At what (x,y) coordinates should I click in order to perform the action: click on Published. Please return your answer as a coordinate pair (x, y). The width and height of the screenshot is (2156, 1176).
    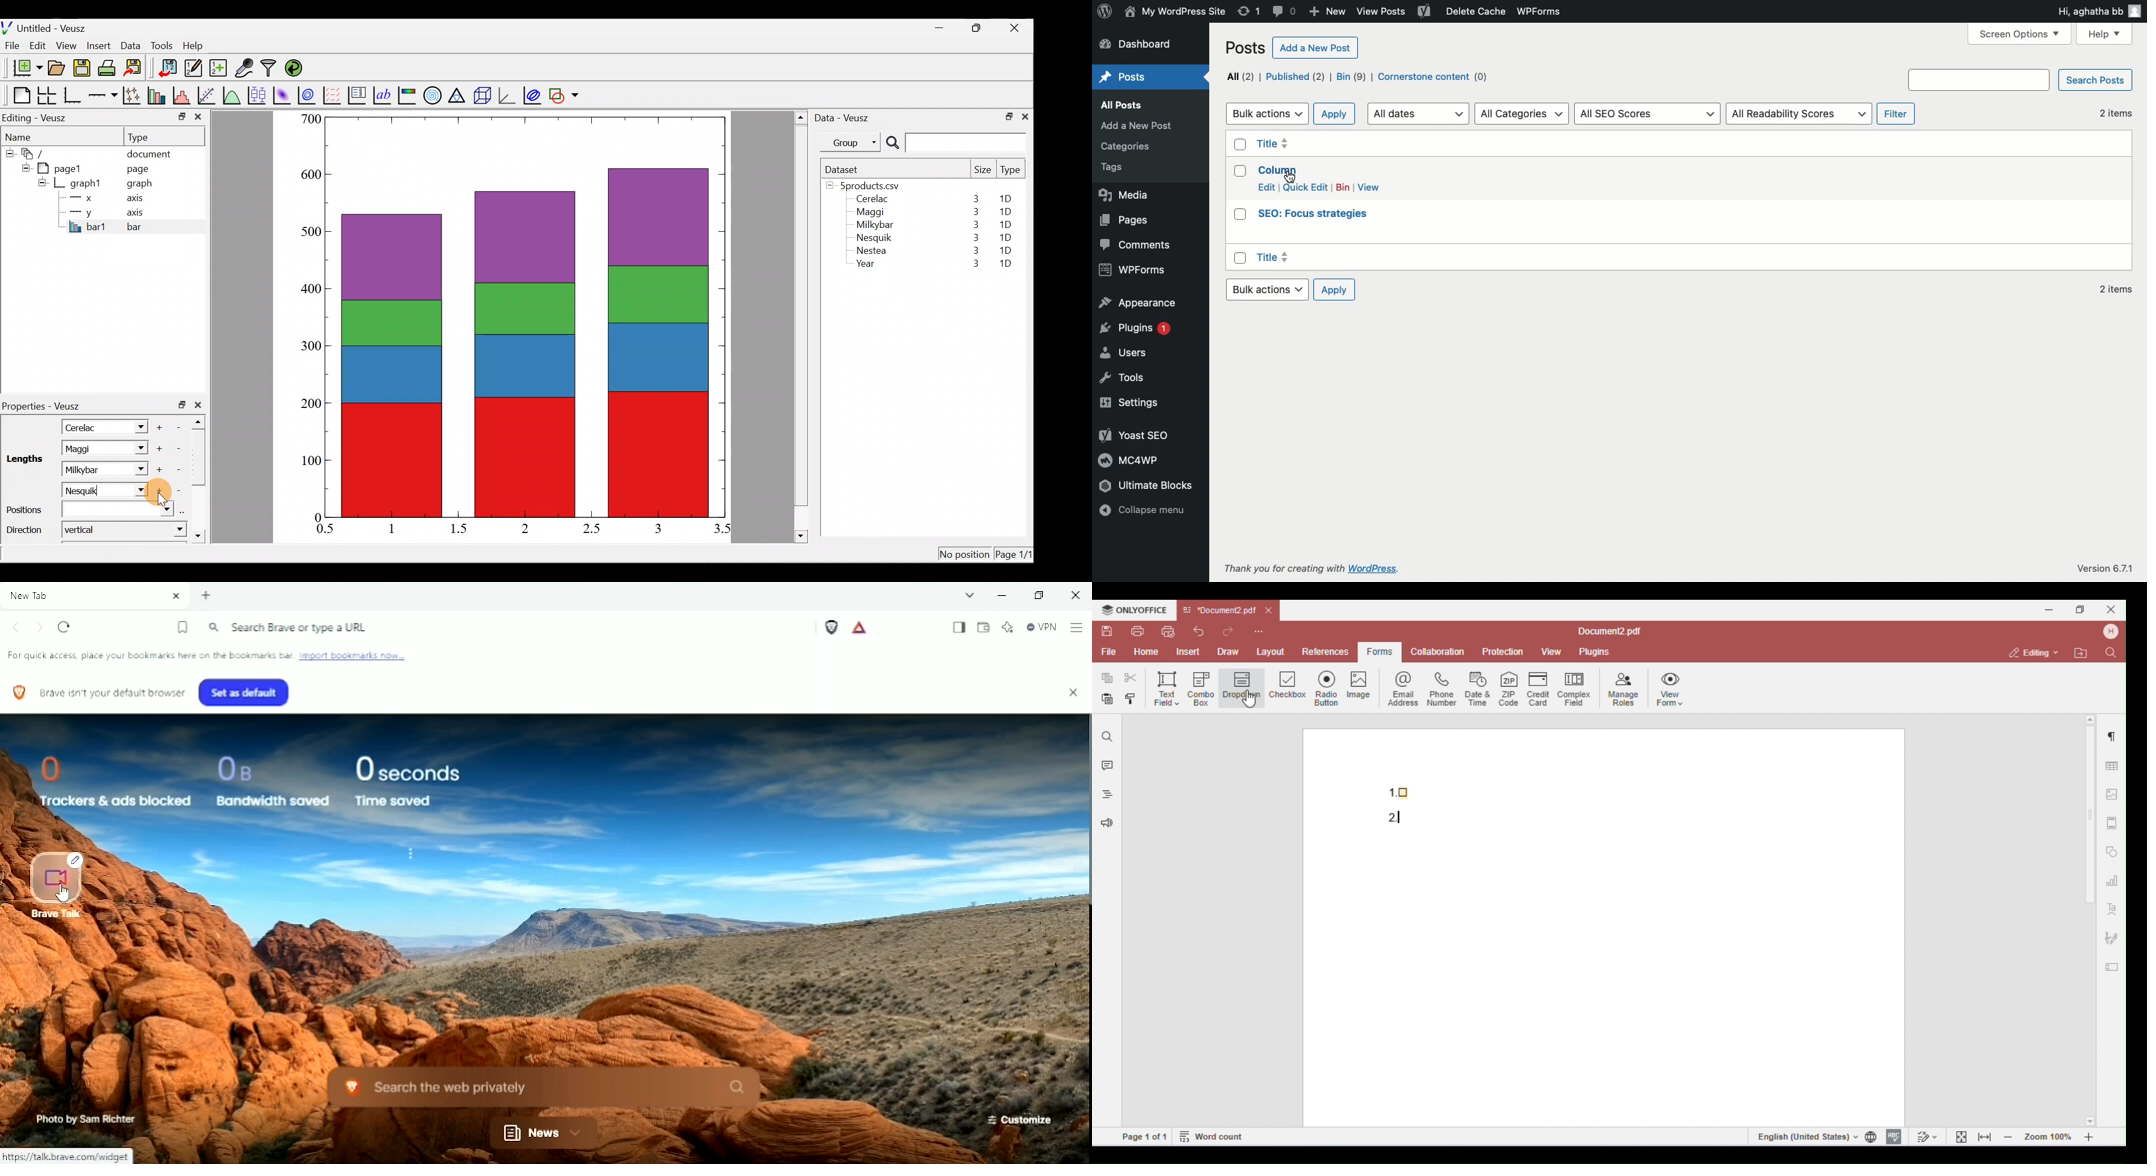
    Looking at the image, I should click on (1296, 77).